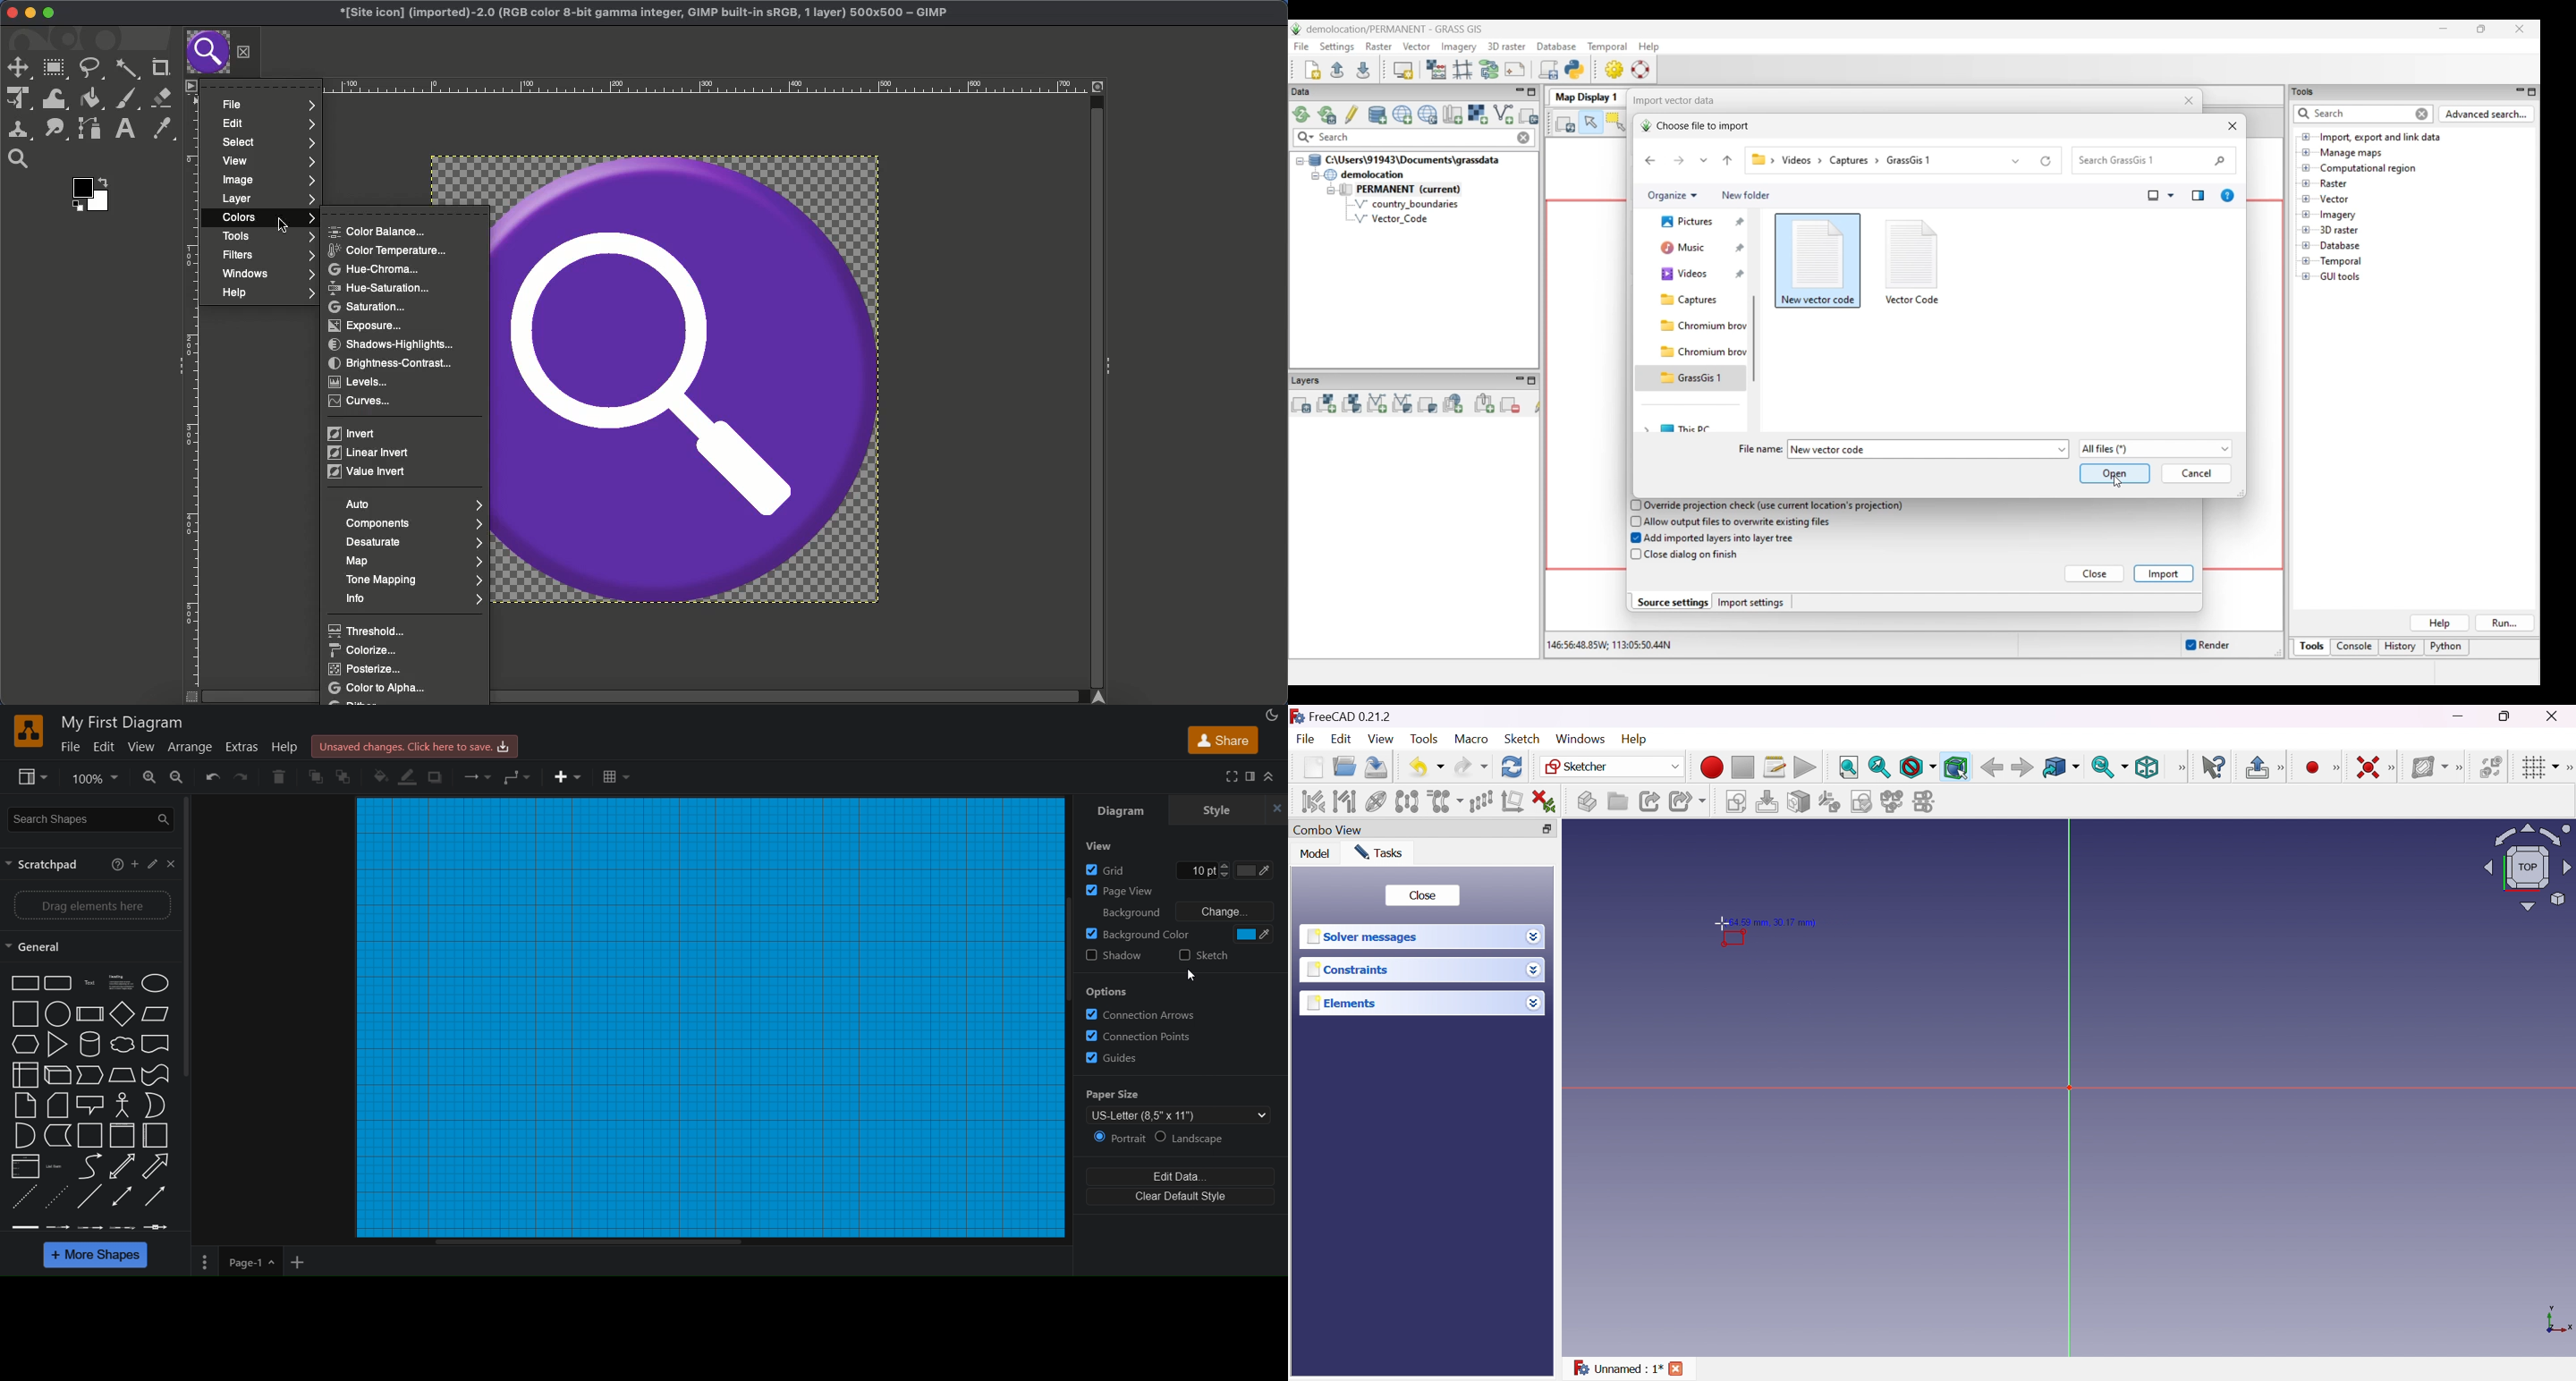  Describe the element at coordinates (1183, 1013) in the screenshot. I see `connection arrows` at that location.